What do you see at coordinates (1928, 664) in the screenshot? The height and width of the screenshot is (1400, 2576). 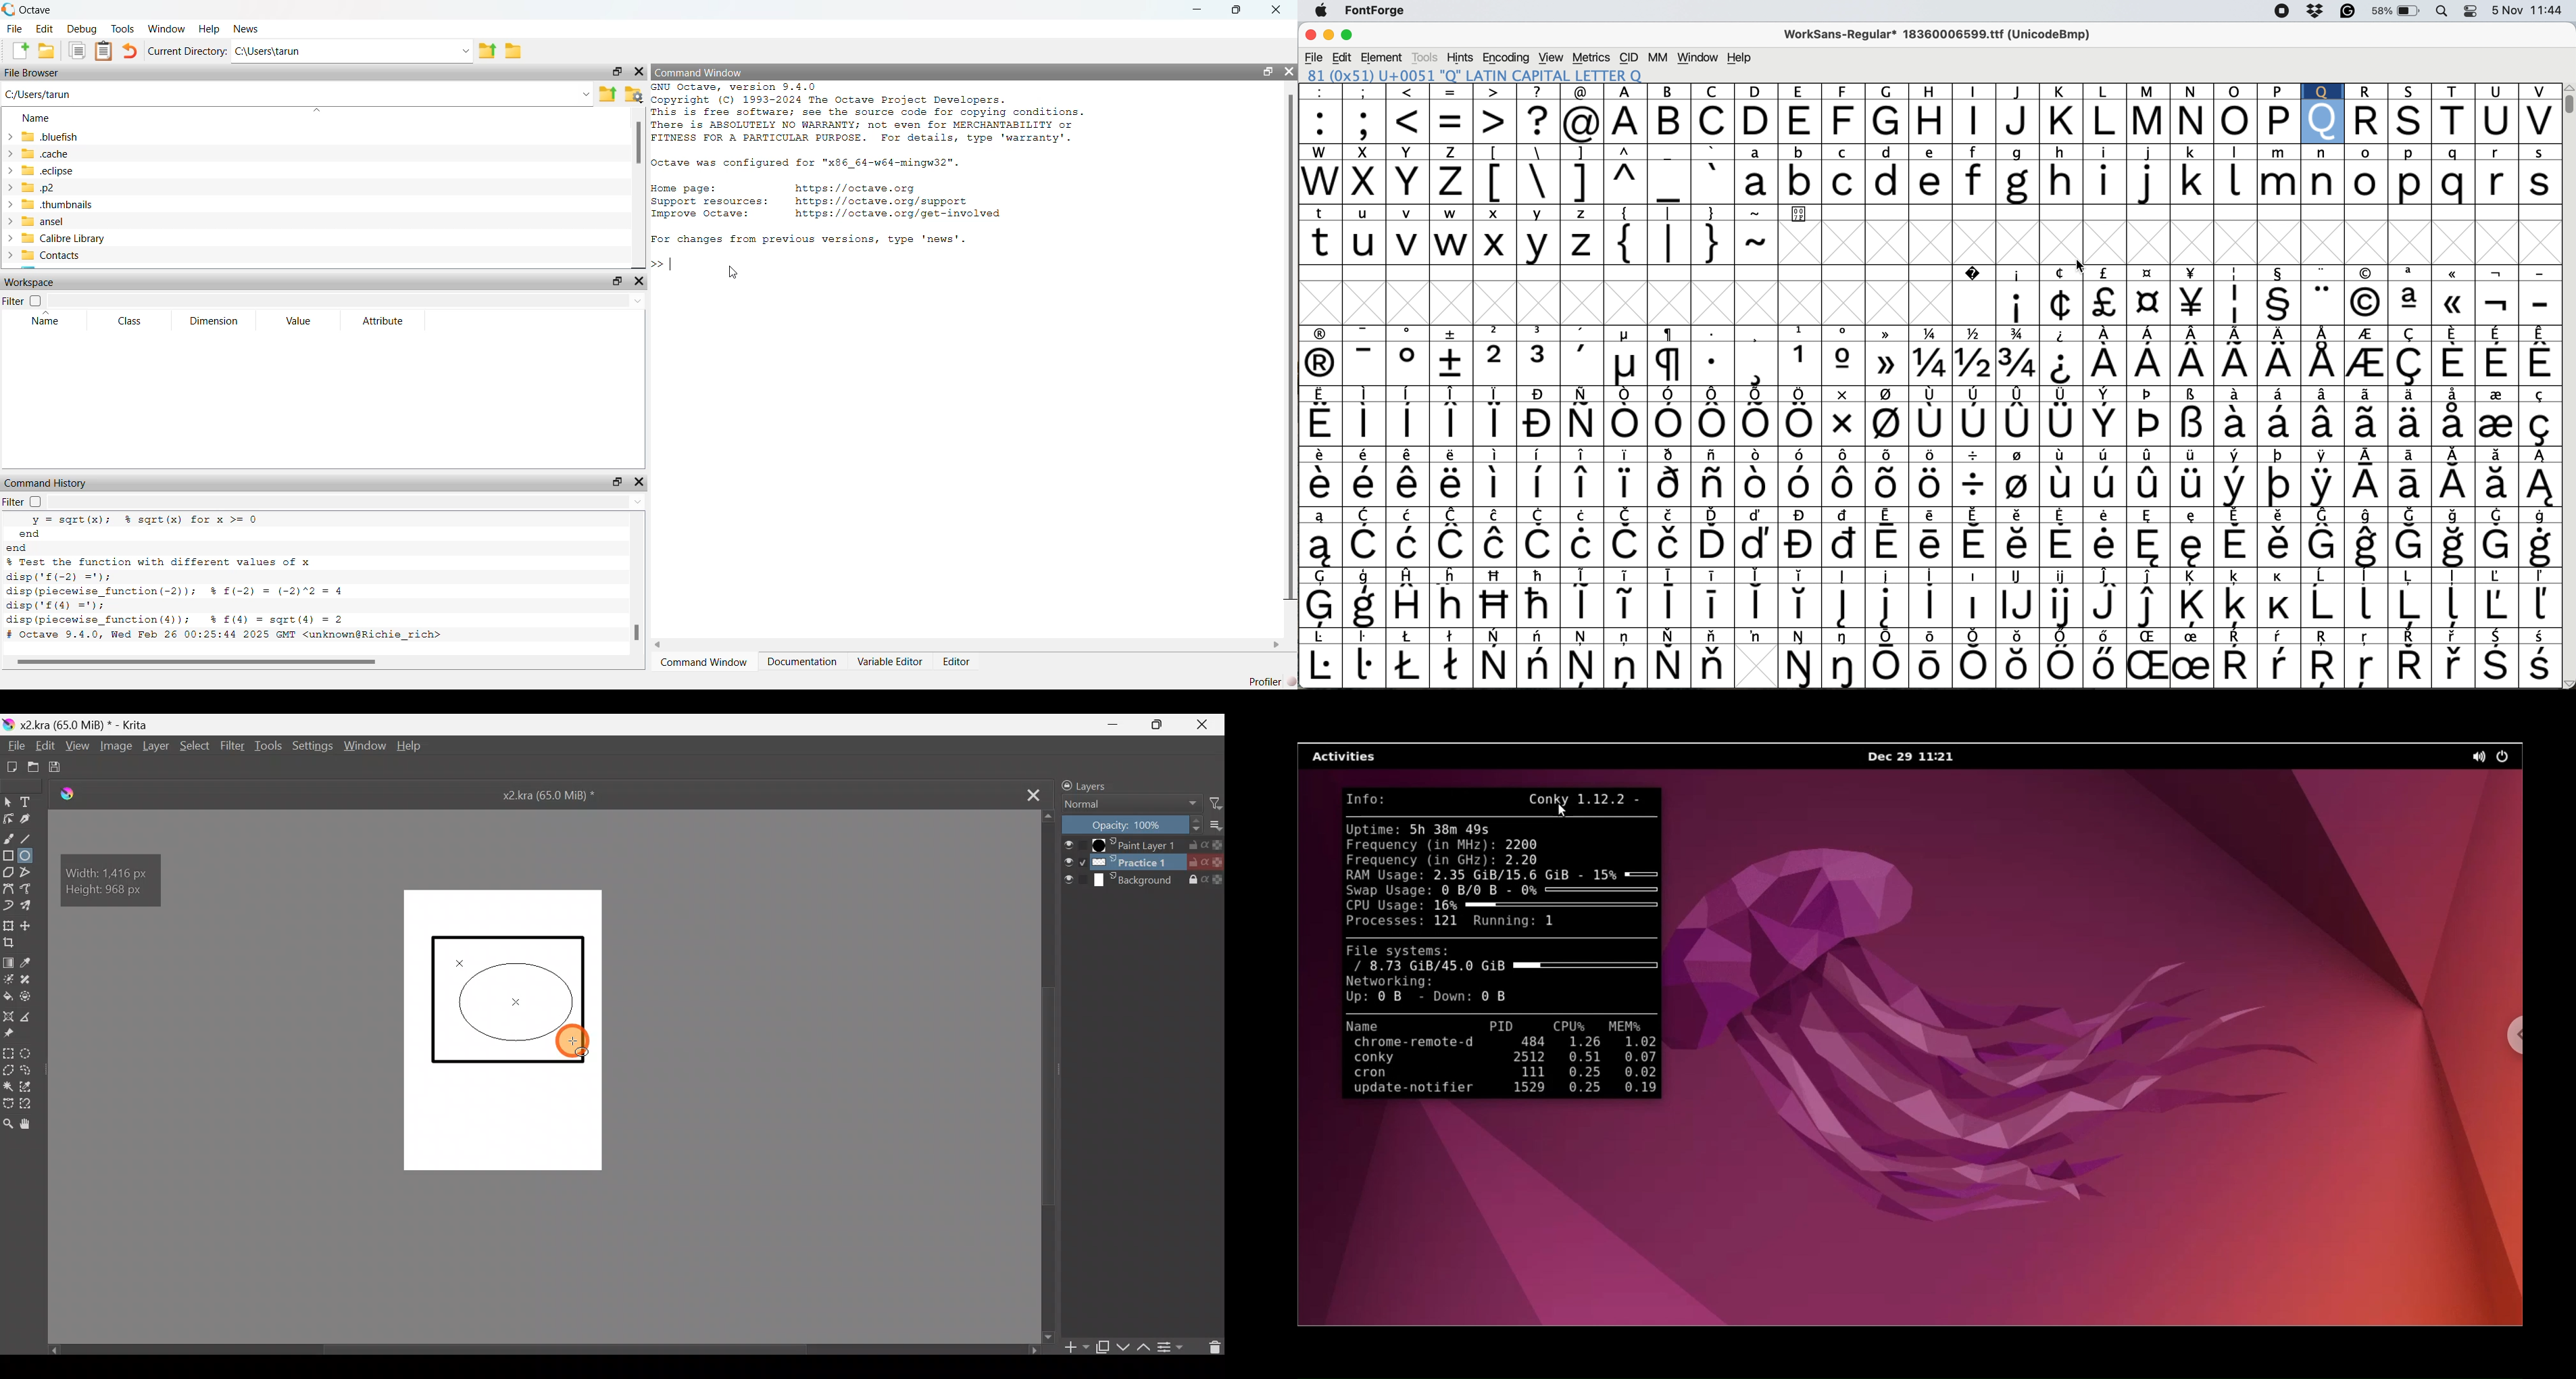 I see `special characters` at bounding box center [1928, 664].